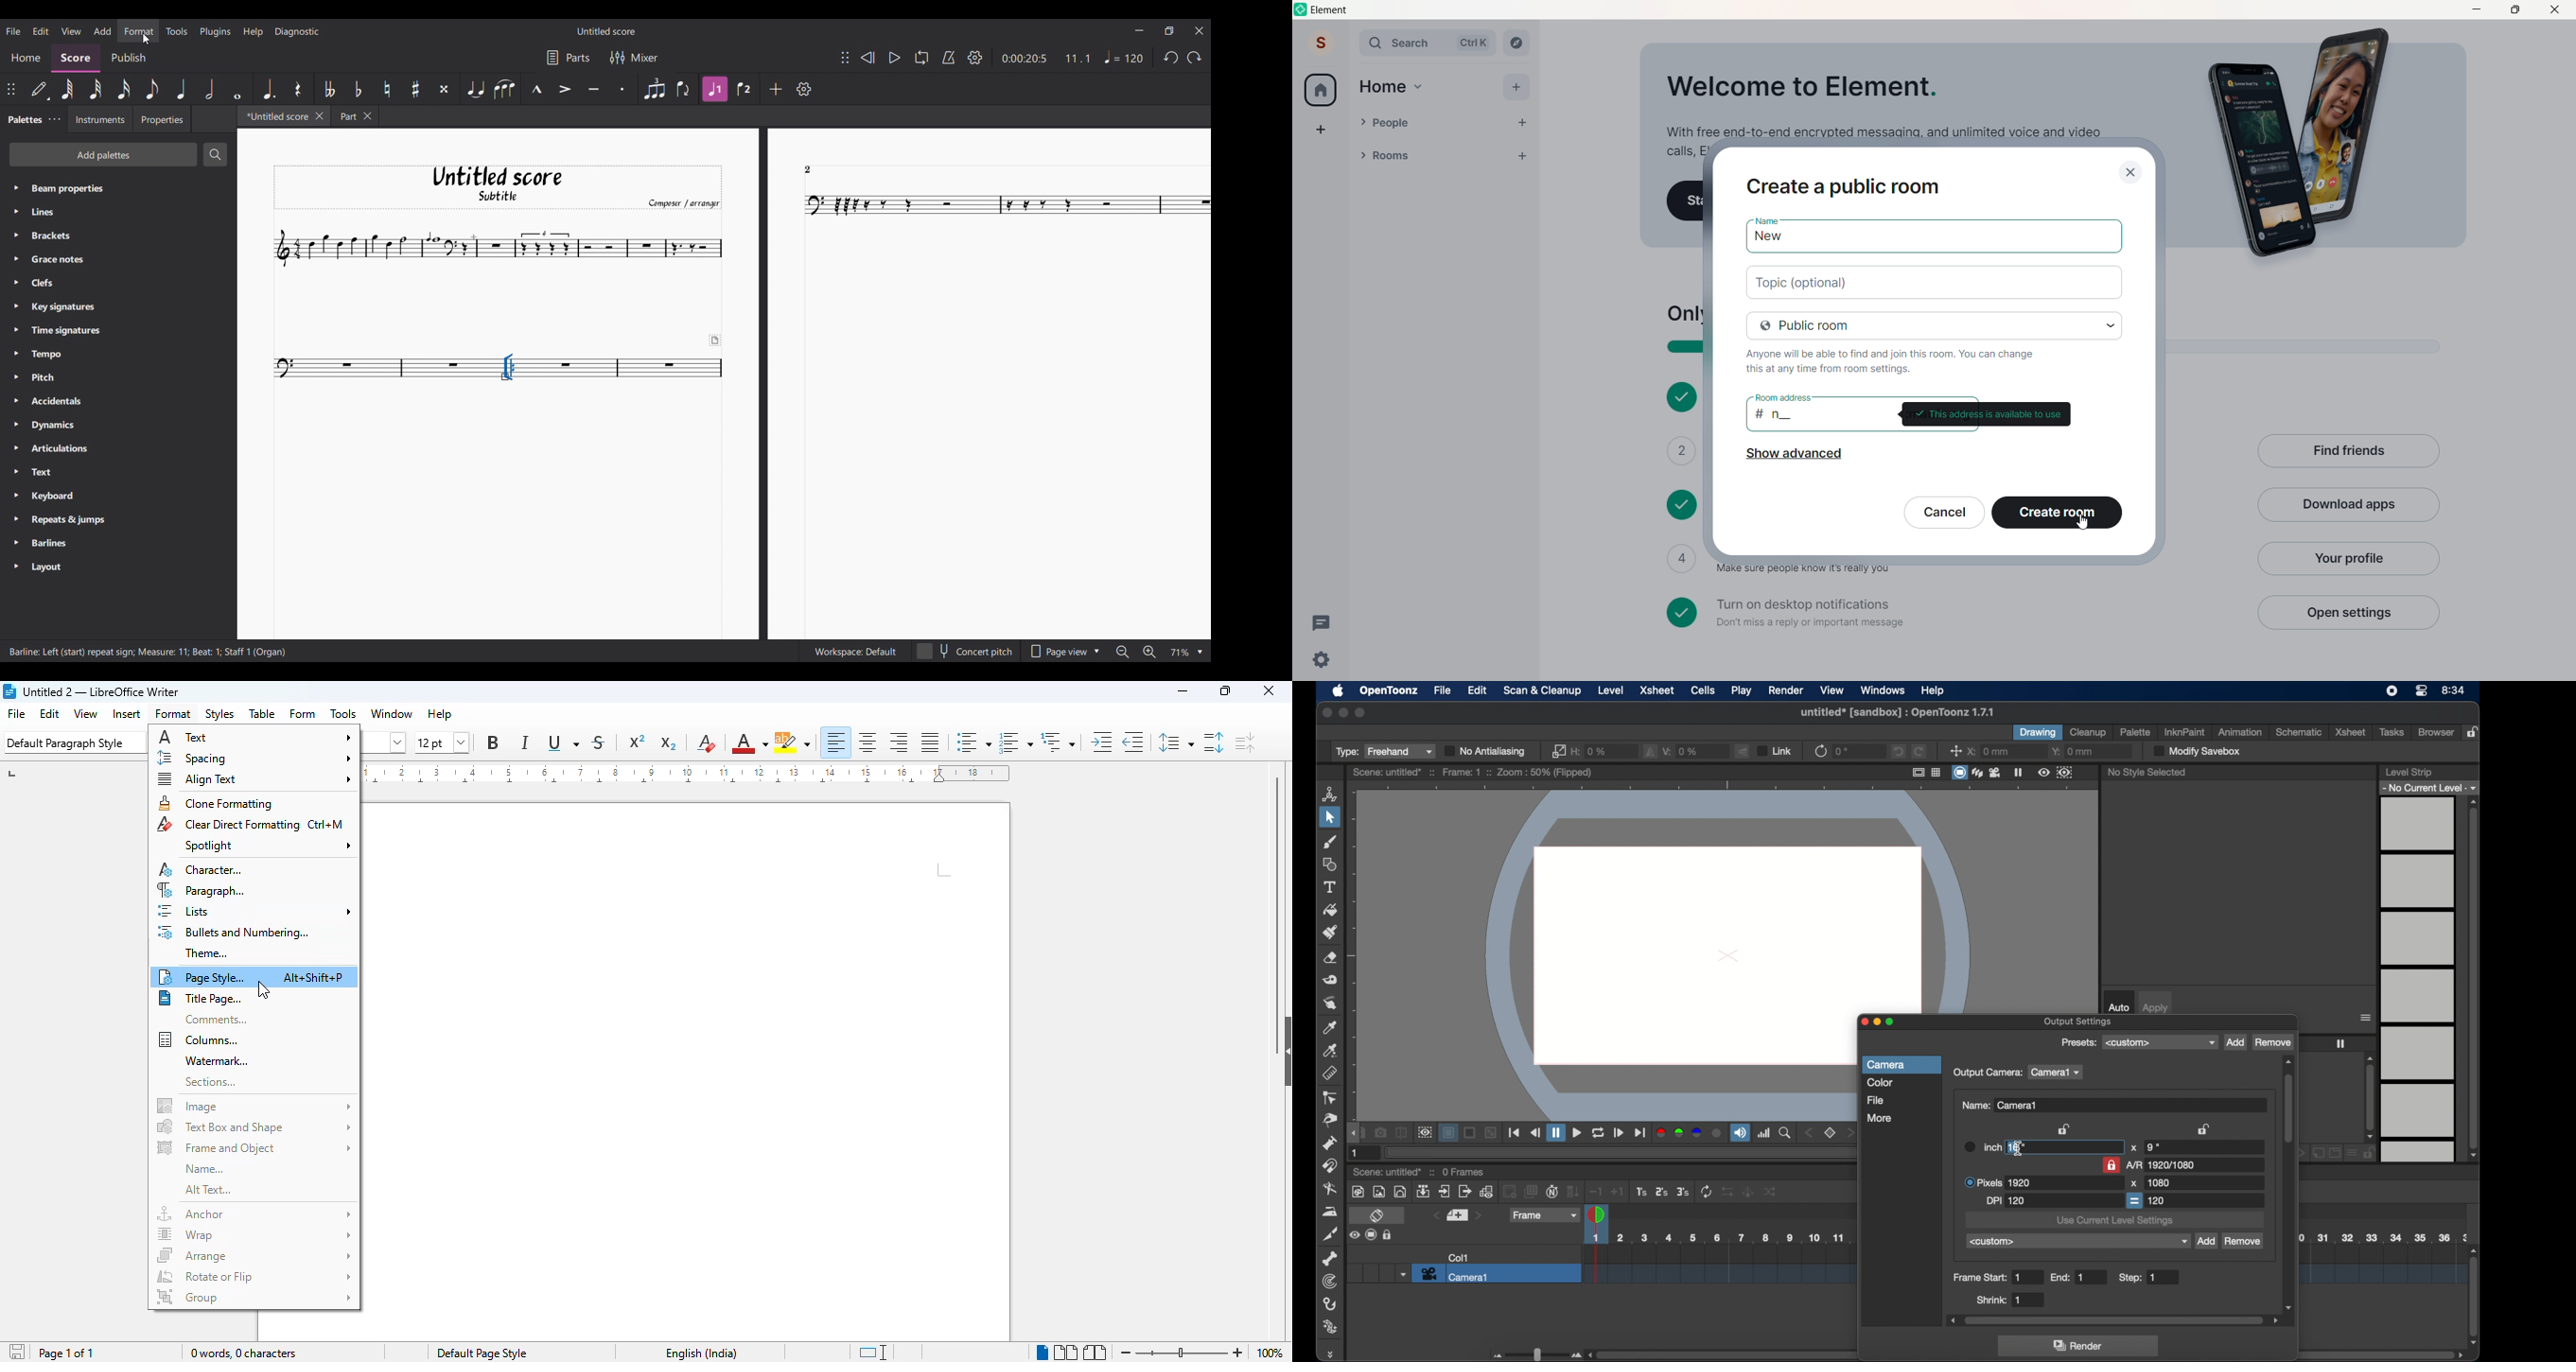  What do you see at coordinates (1849, 185) in the screenshot?
I see `Create a private room` at bounding box center [1849, 185].